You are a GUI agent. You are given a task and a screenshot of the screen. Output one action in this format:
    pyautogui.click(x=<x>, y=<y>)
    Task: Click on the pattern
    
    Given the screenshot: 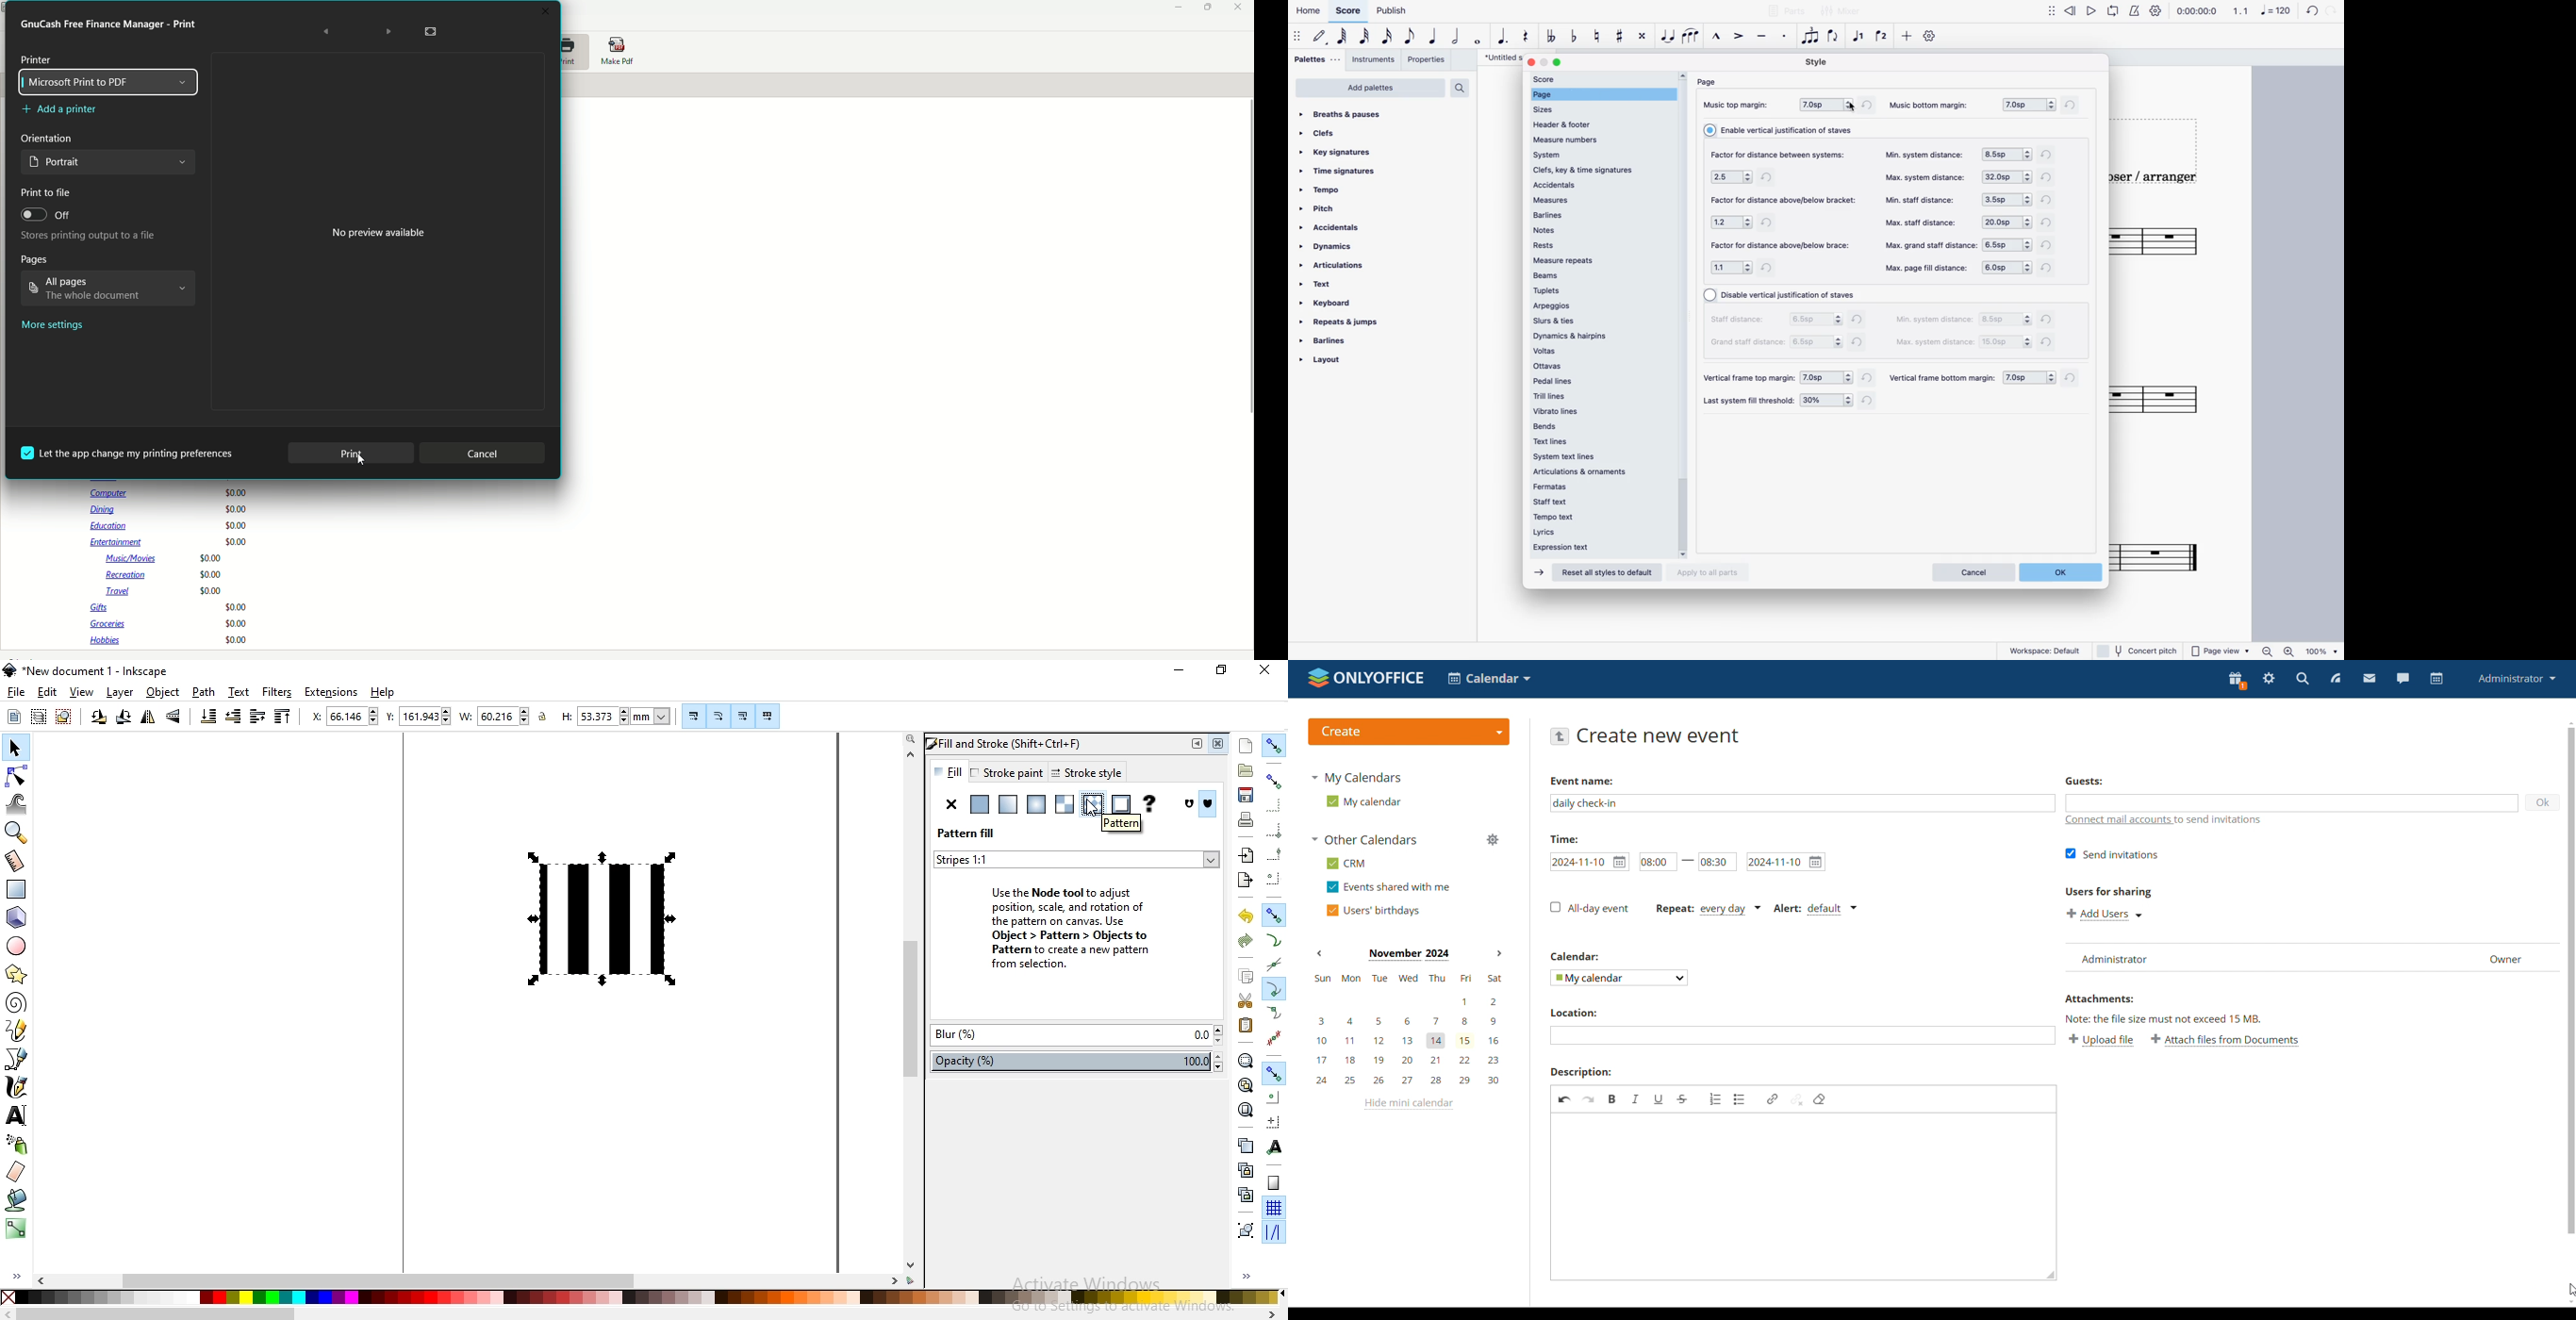 What is the action you would take?
    pyautogui.click(x=1091, y=805)
    